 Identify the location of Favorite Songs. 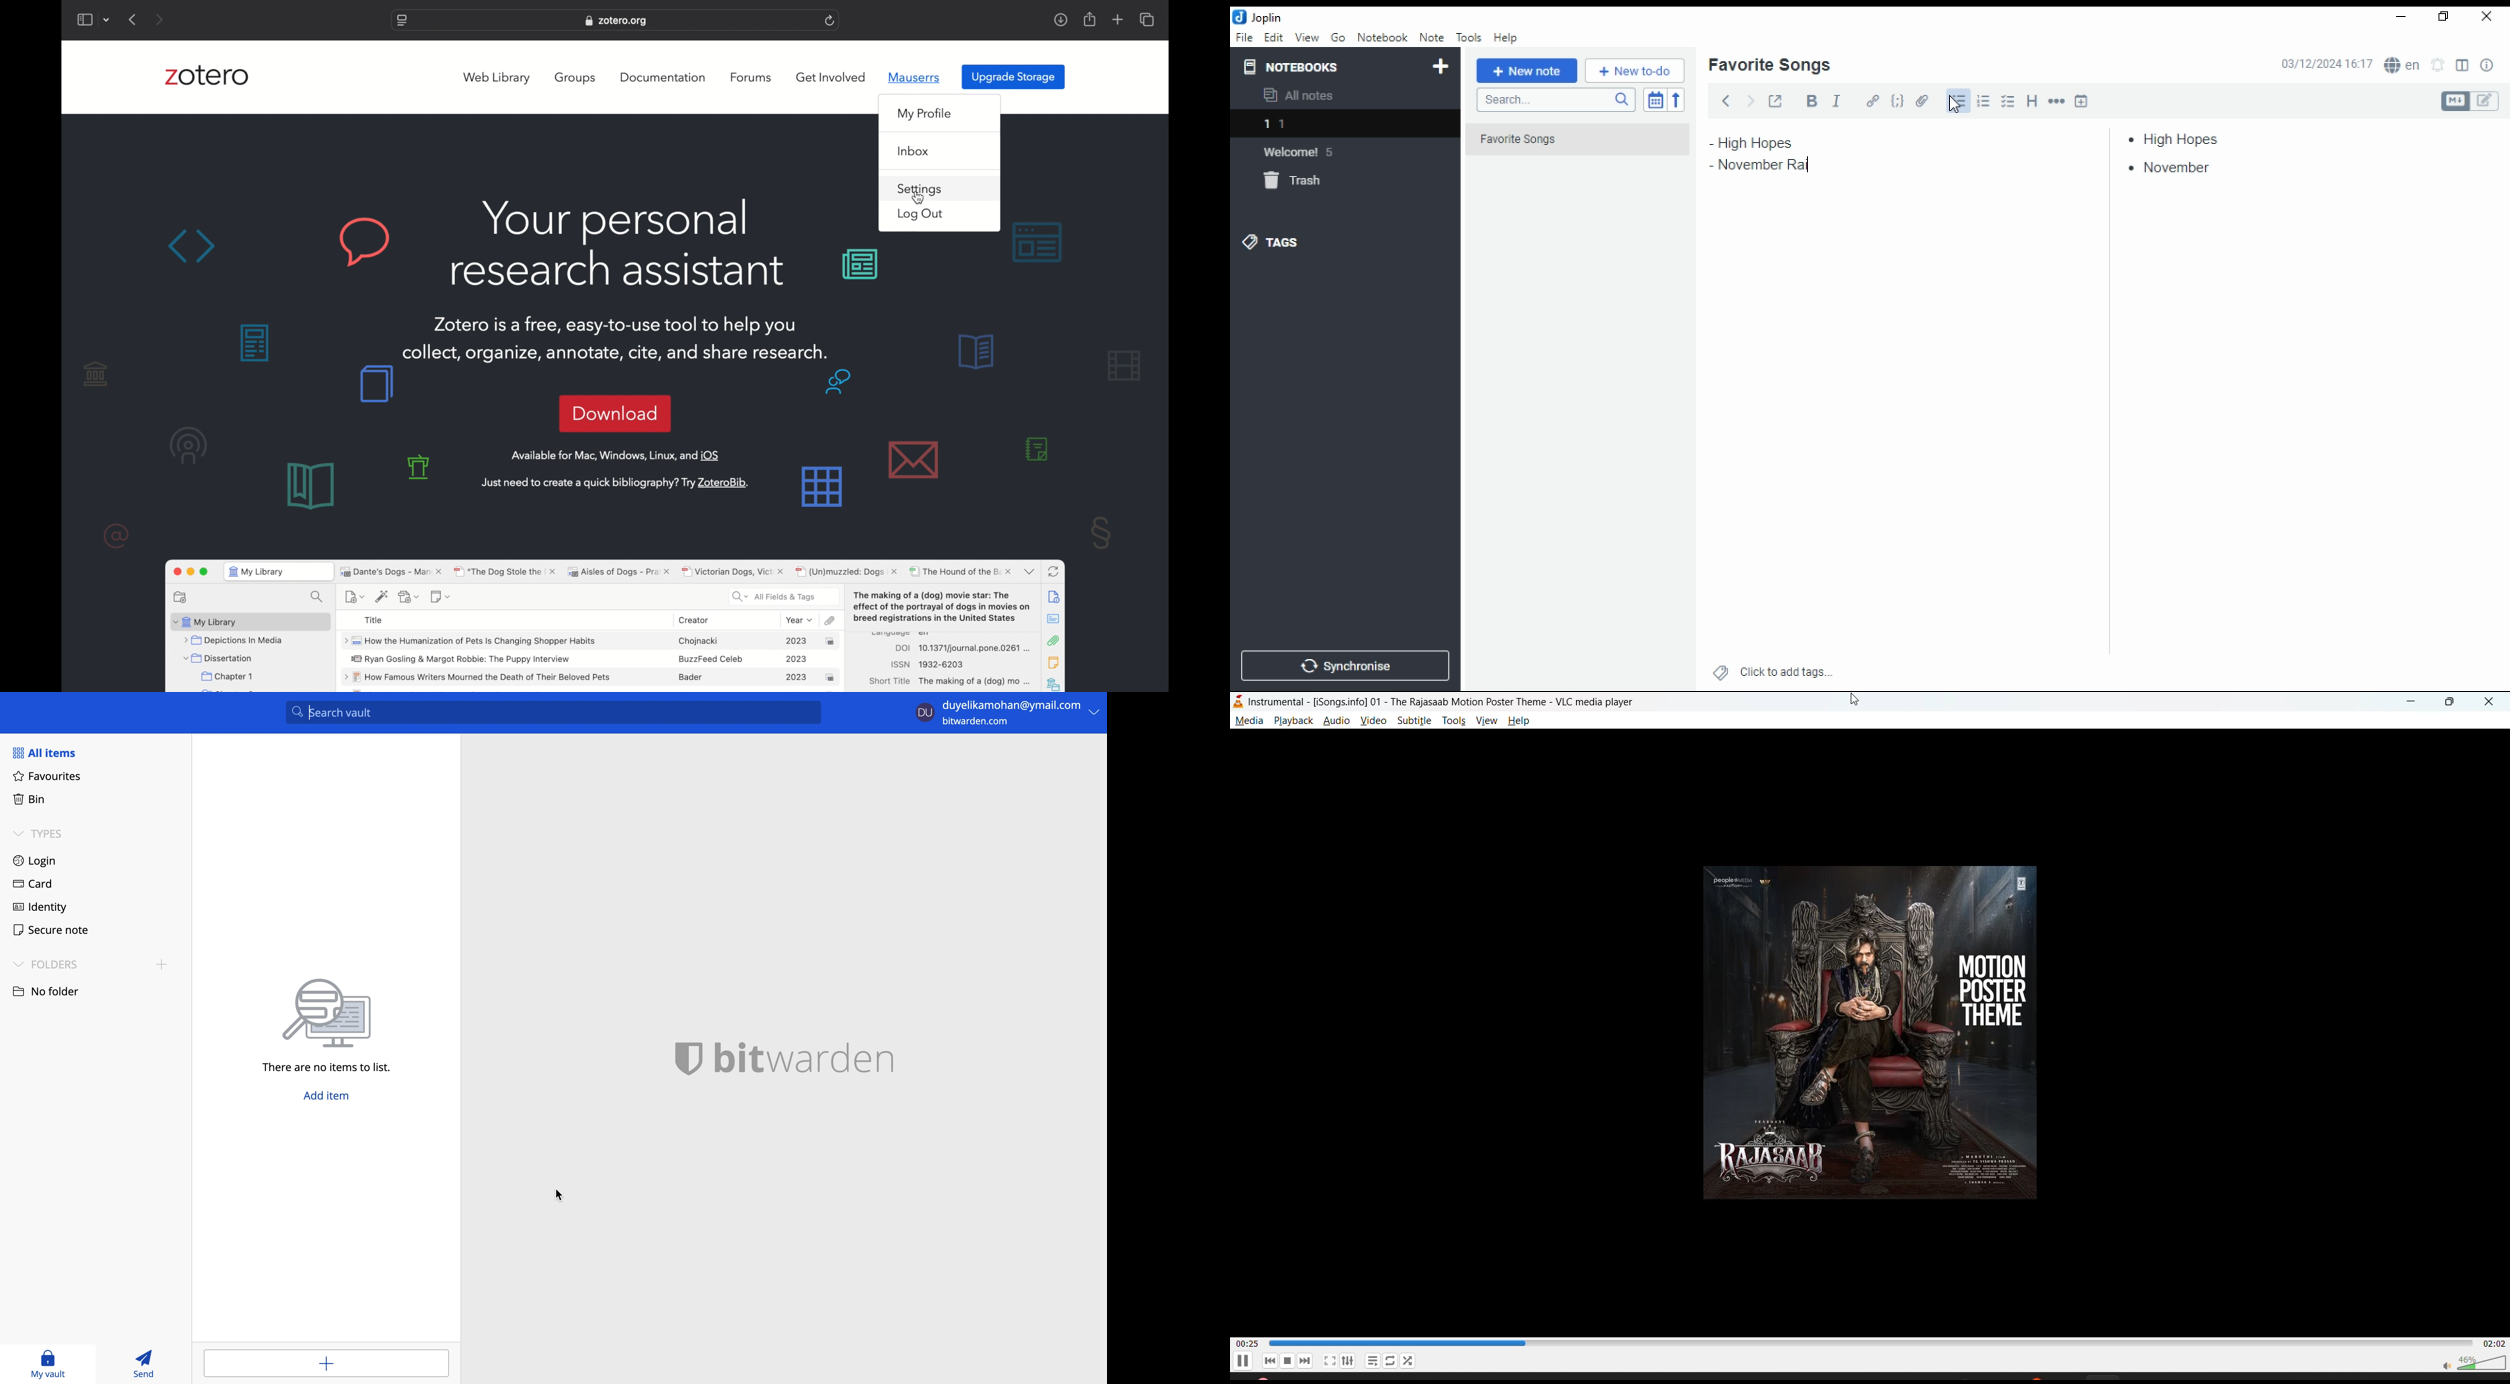
(1567, 140).